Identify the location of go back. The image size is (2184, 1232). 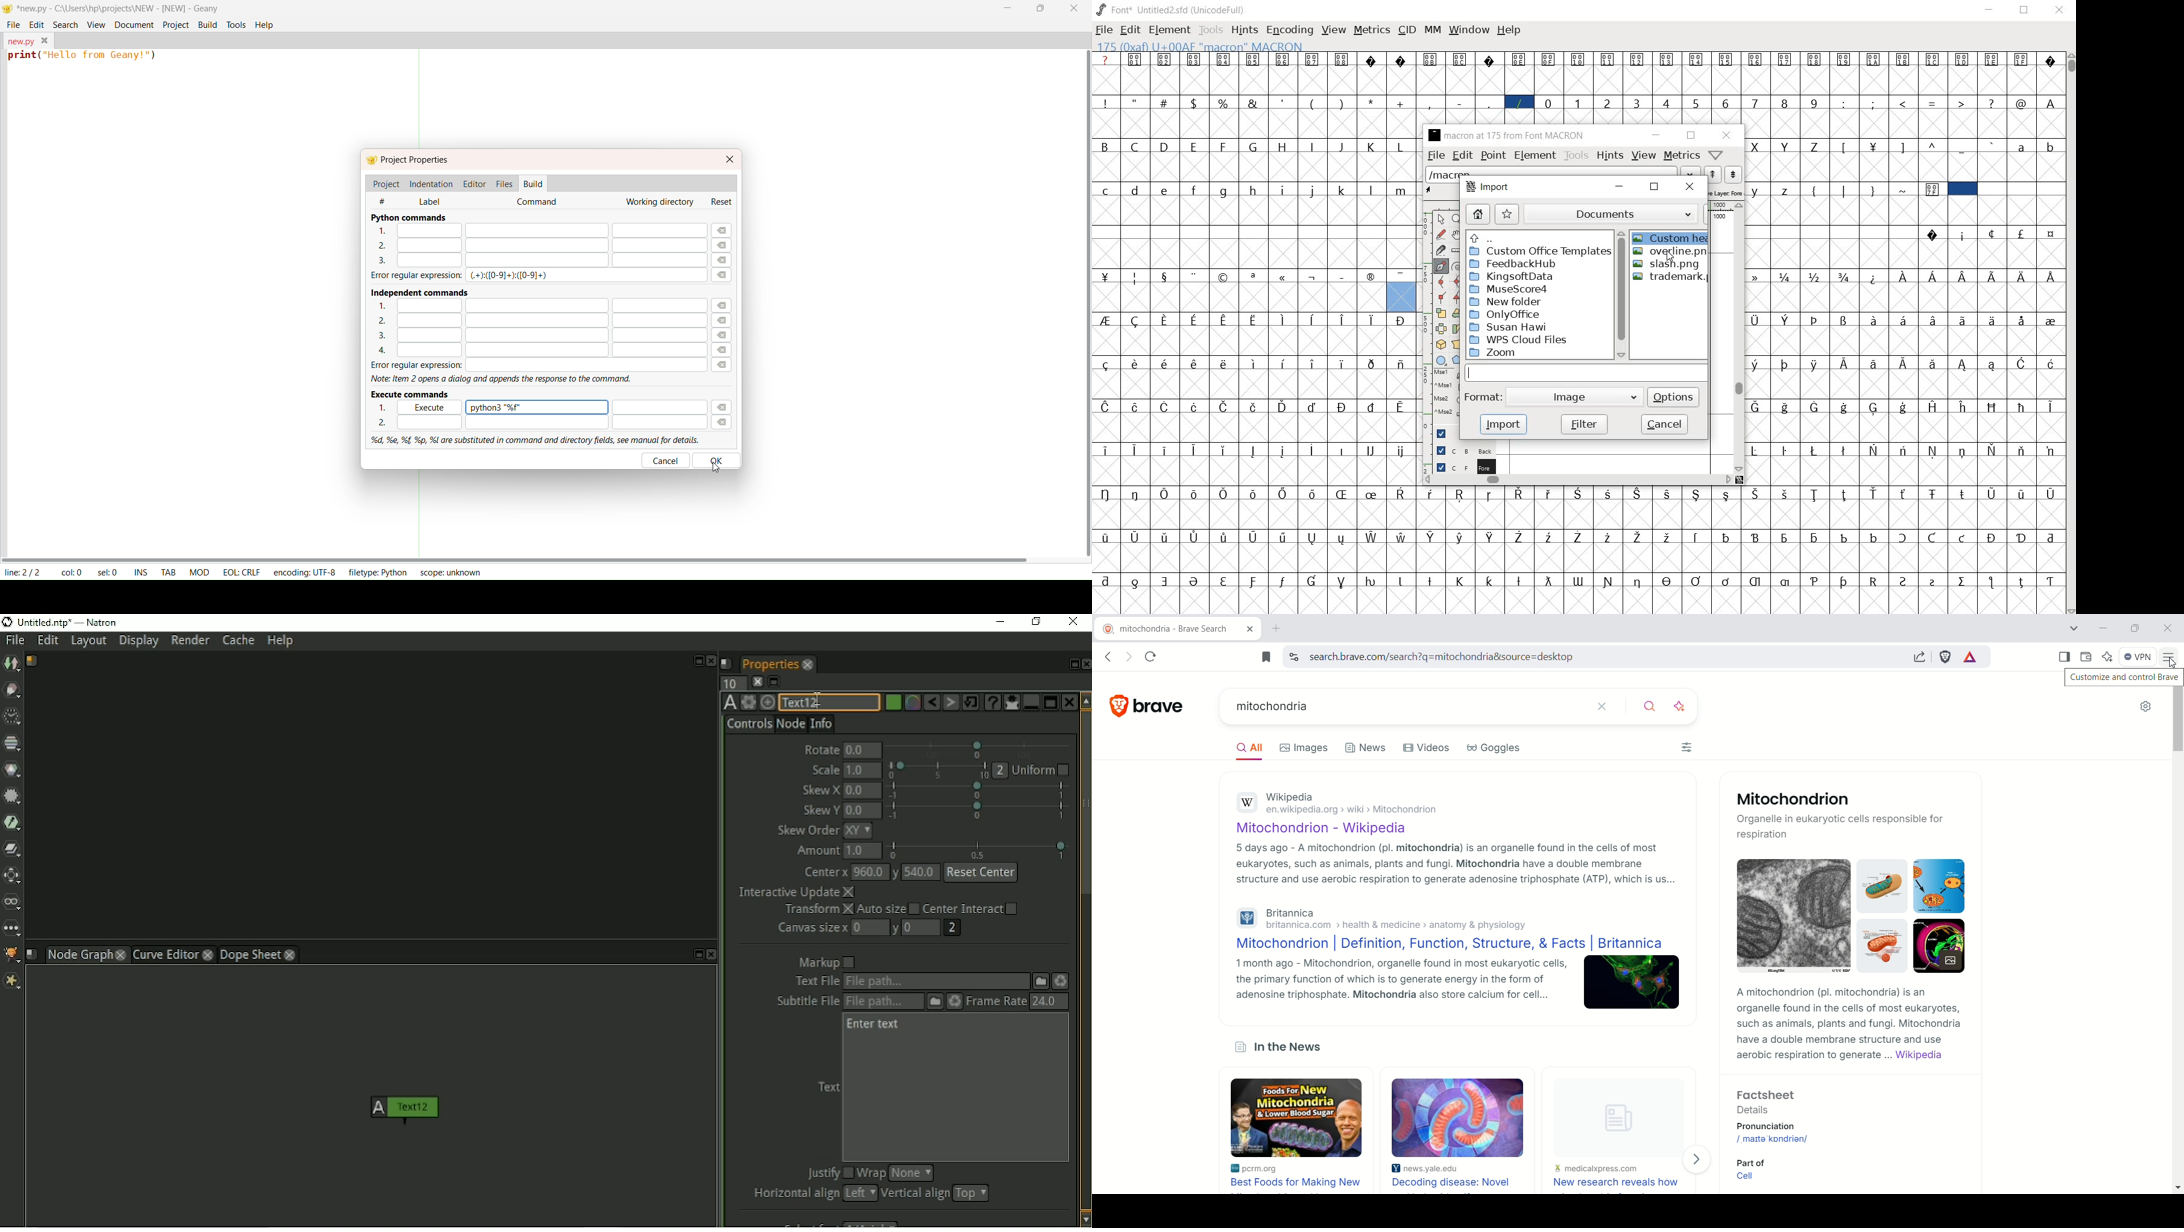
(1107, 656).